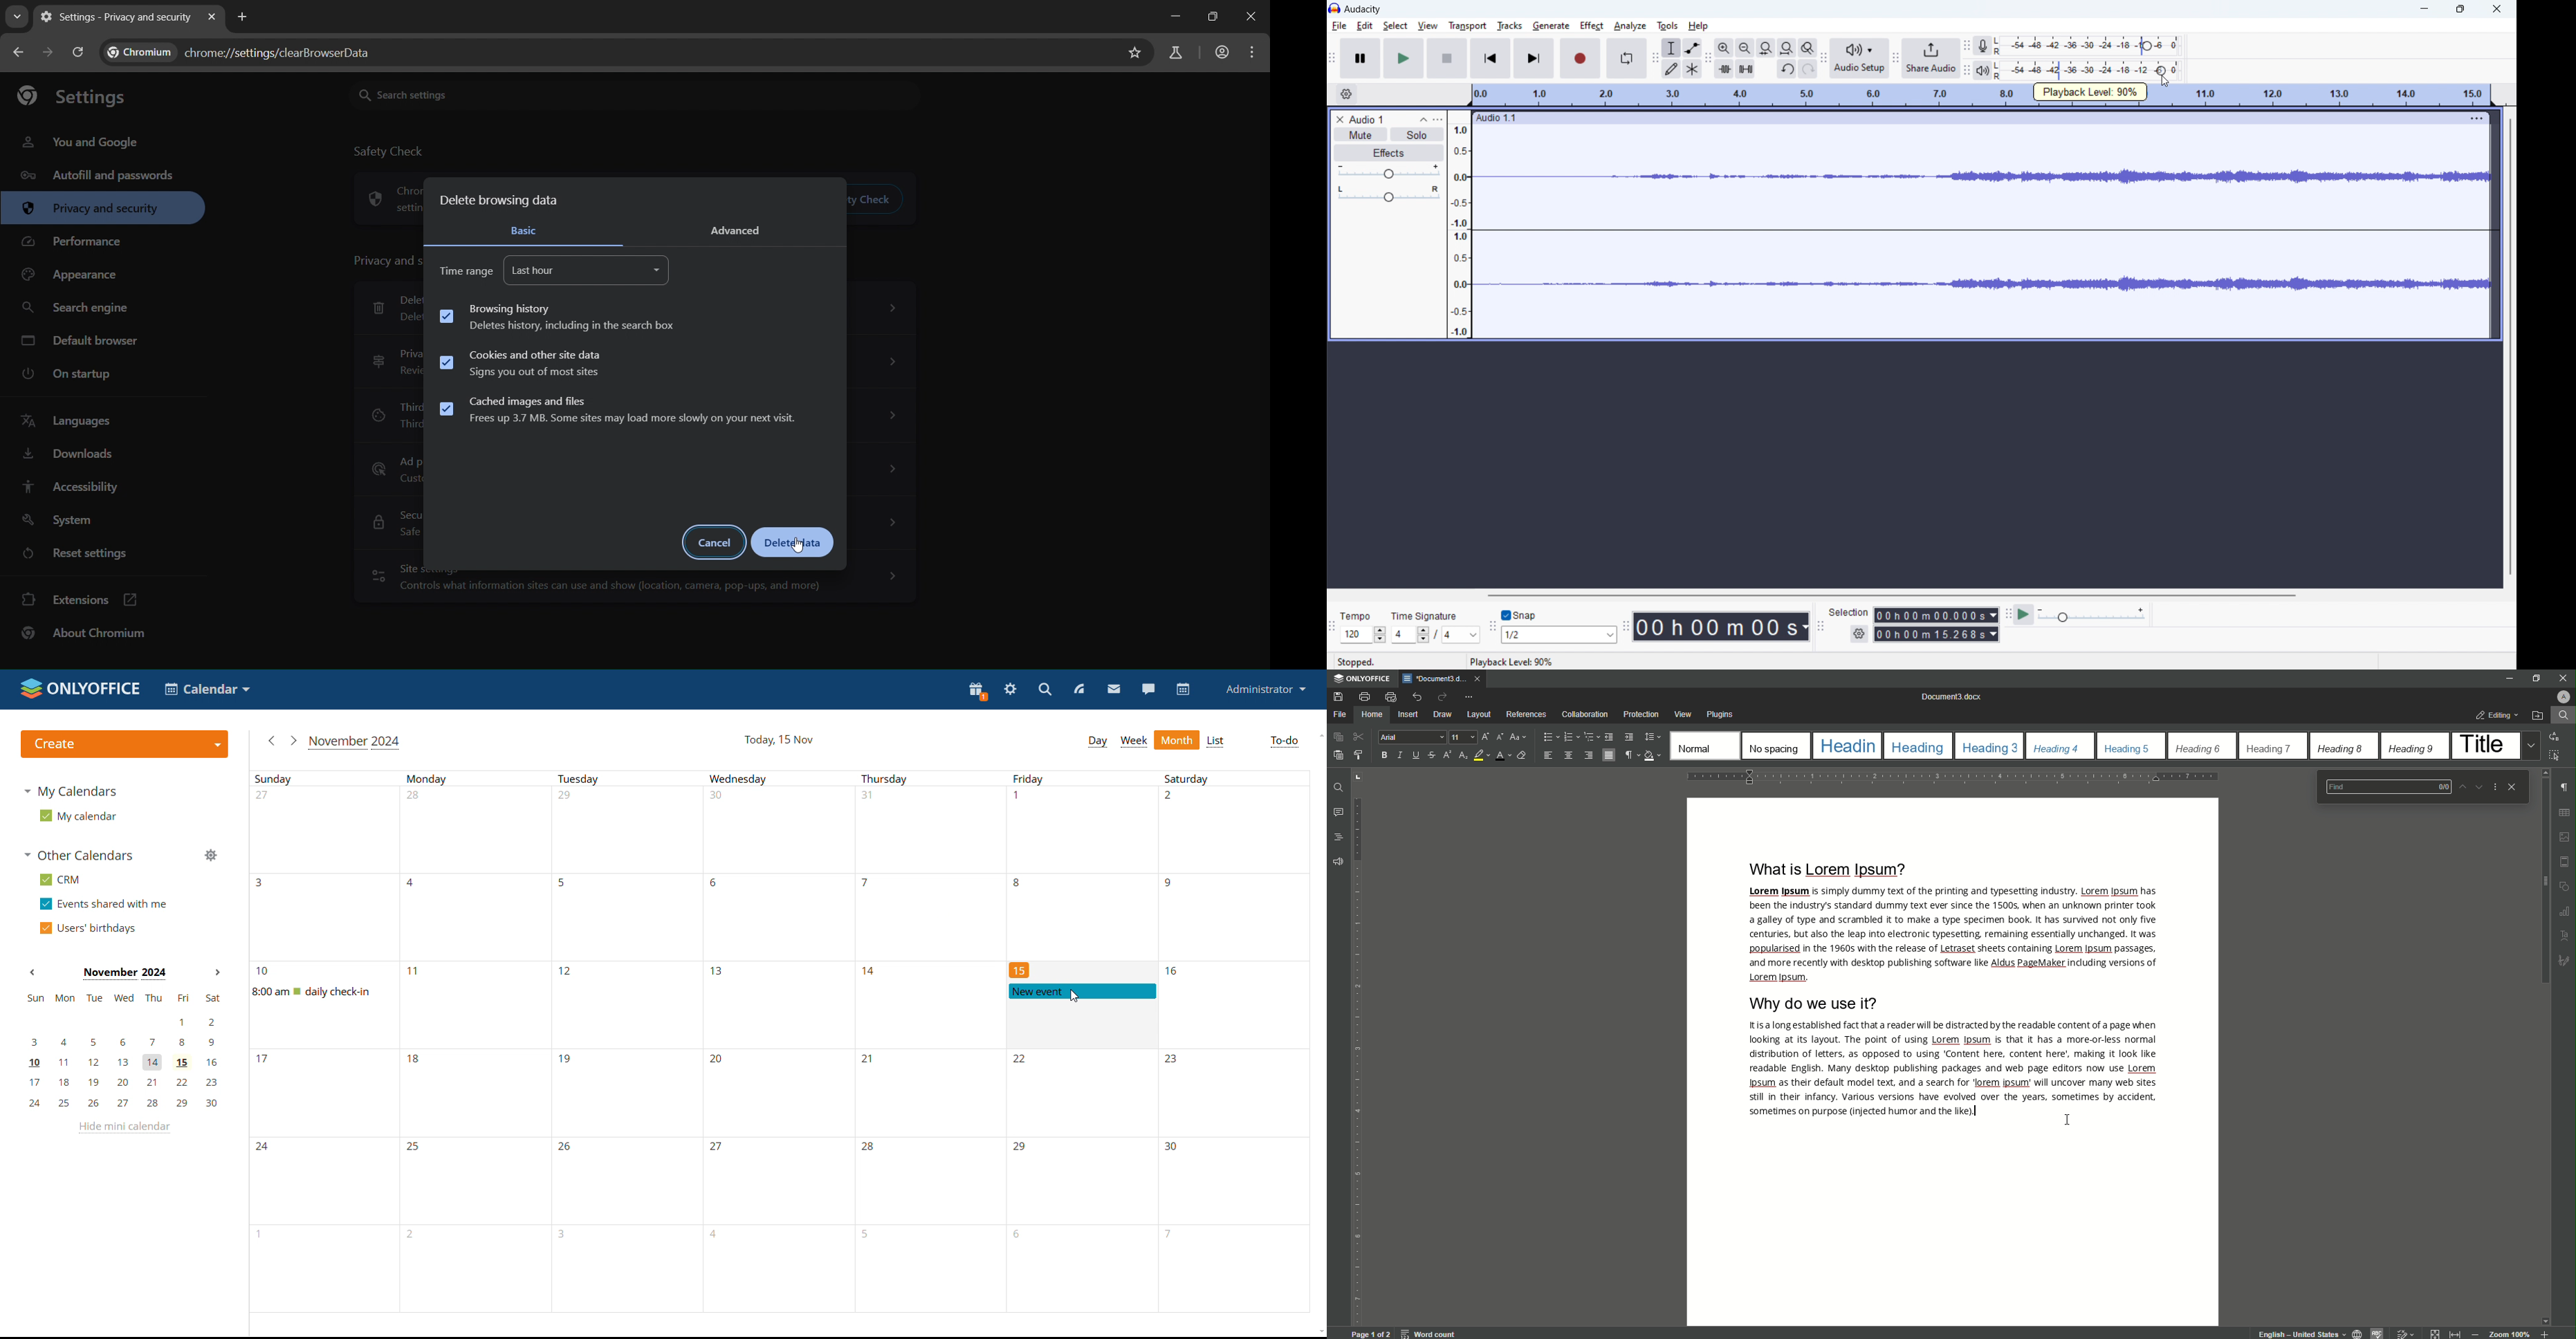 This screenshot has width=2576, height=1344. Describe the element at coordinates (416, 798) in the screenshot. I see `Number` at that location.